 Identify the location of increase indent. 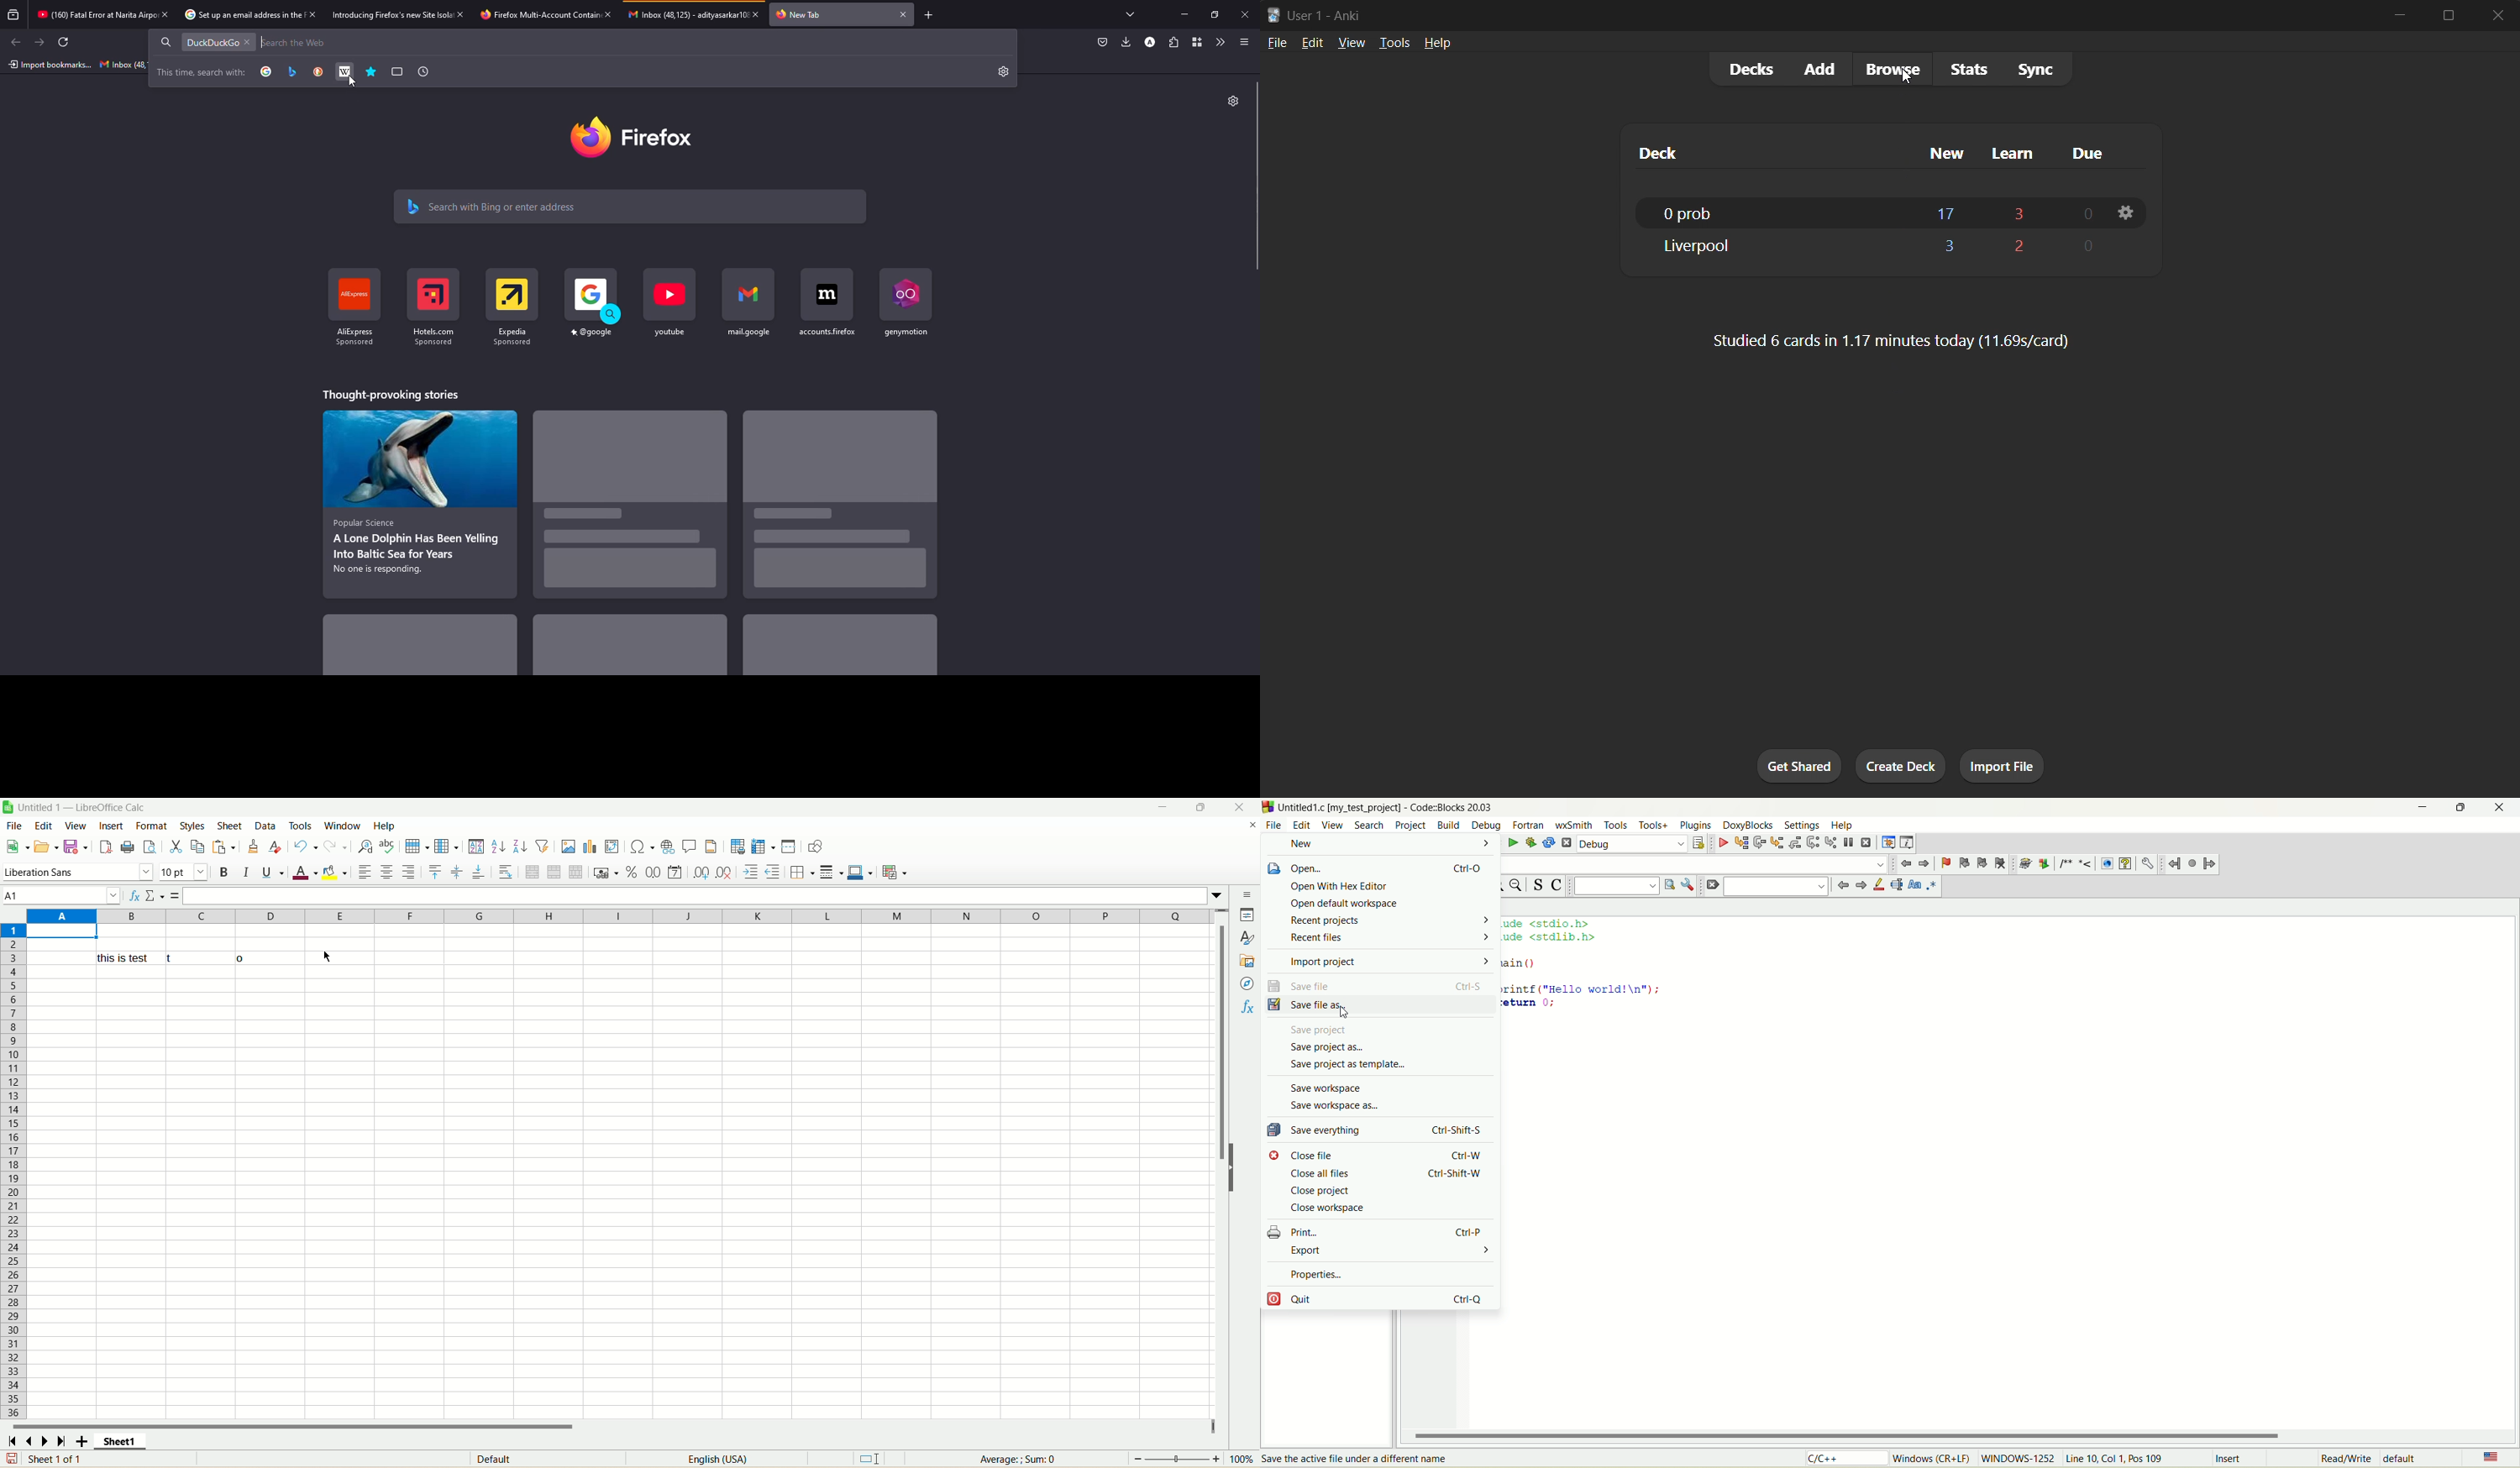
(751, 873).